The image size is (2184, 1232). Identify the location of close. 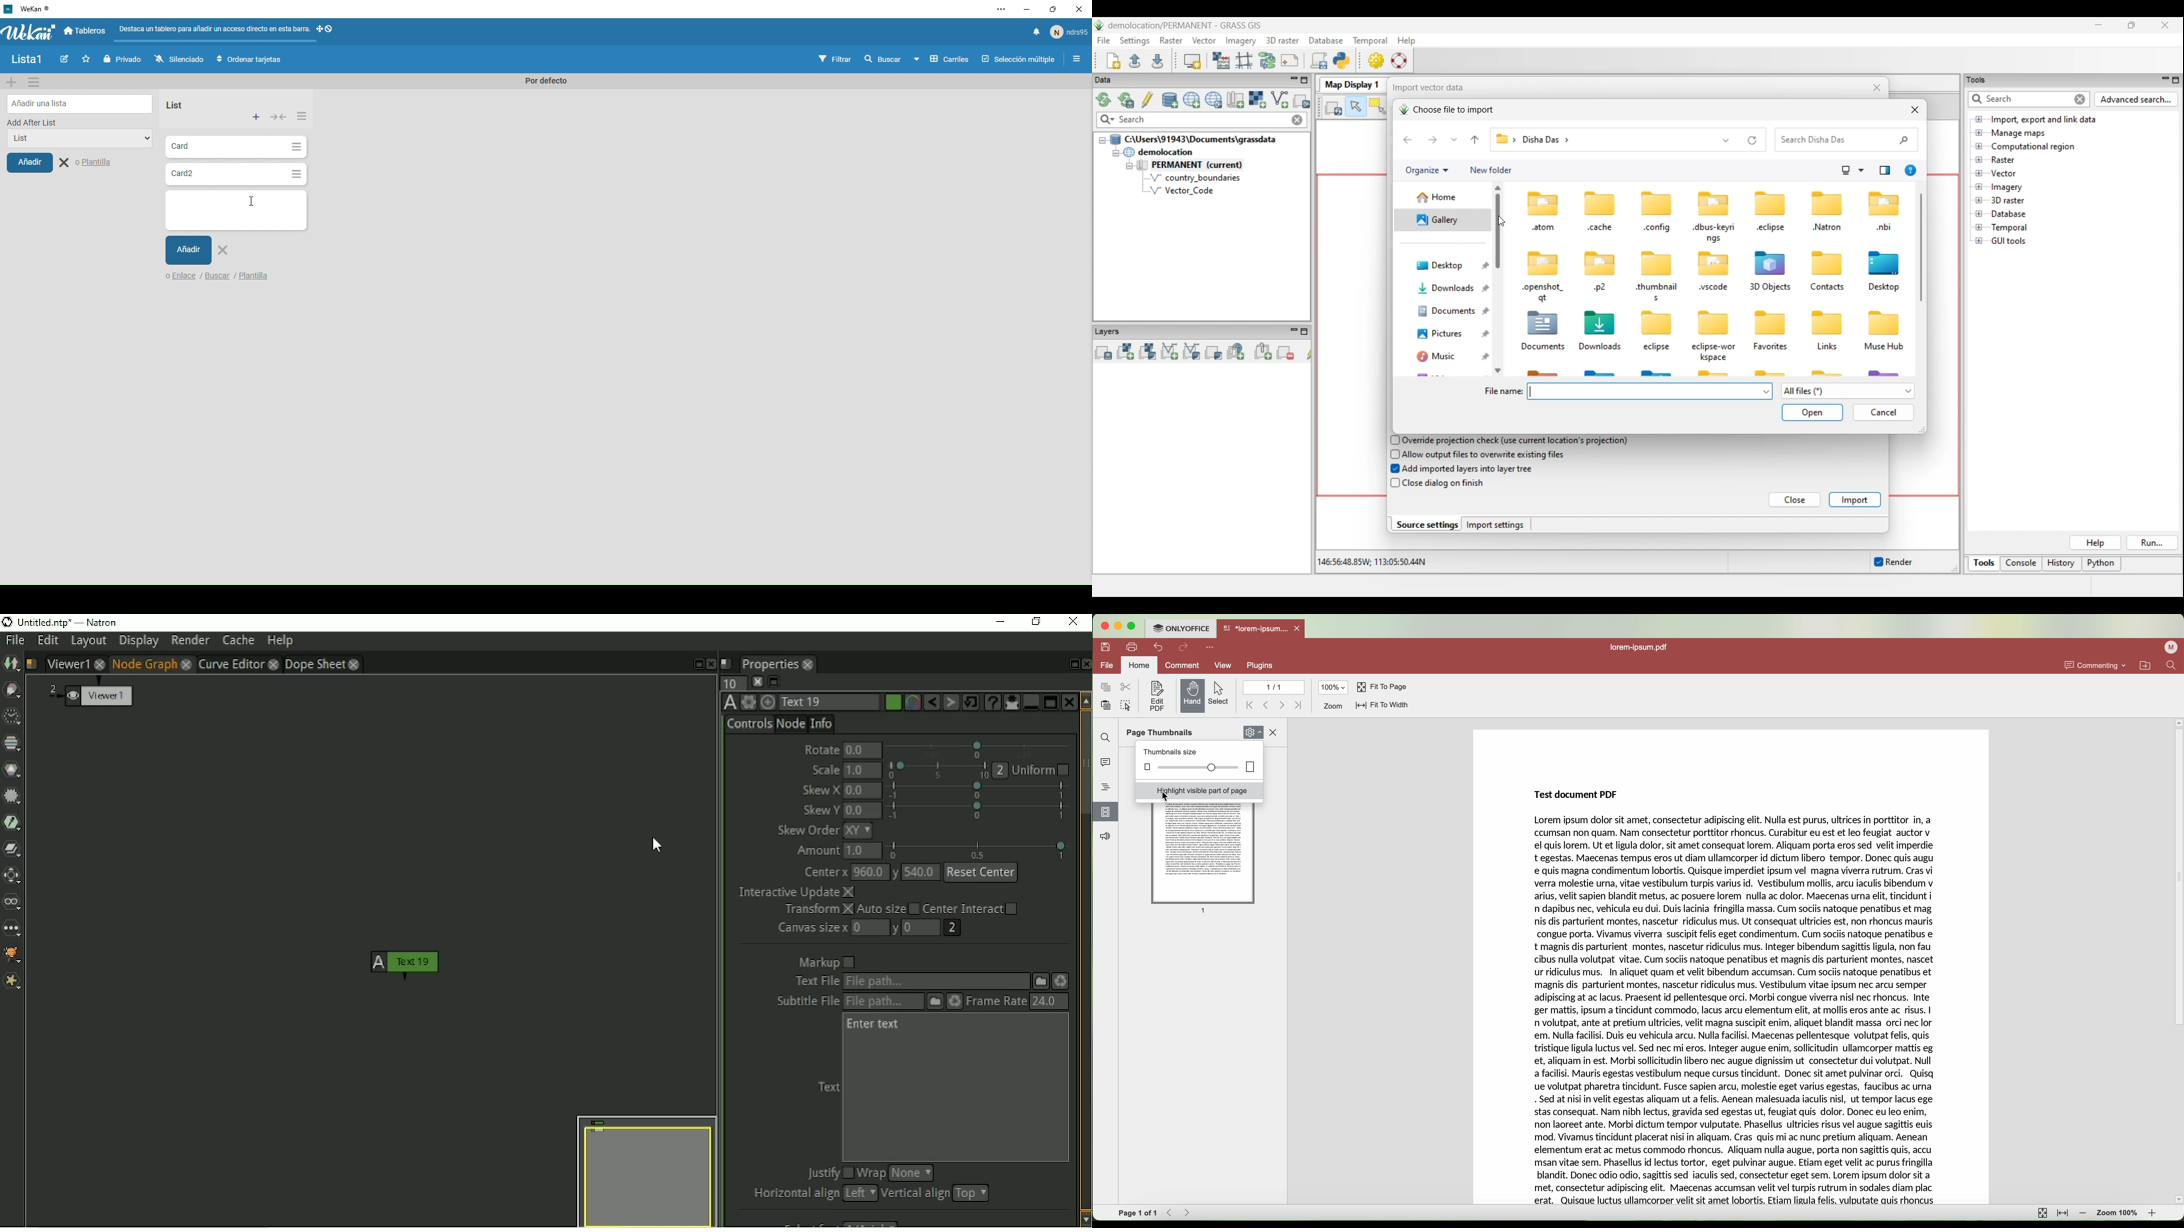
(1276, 732).